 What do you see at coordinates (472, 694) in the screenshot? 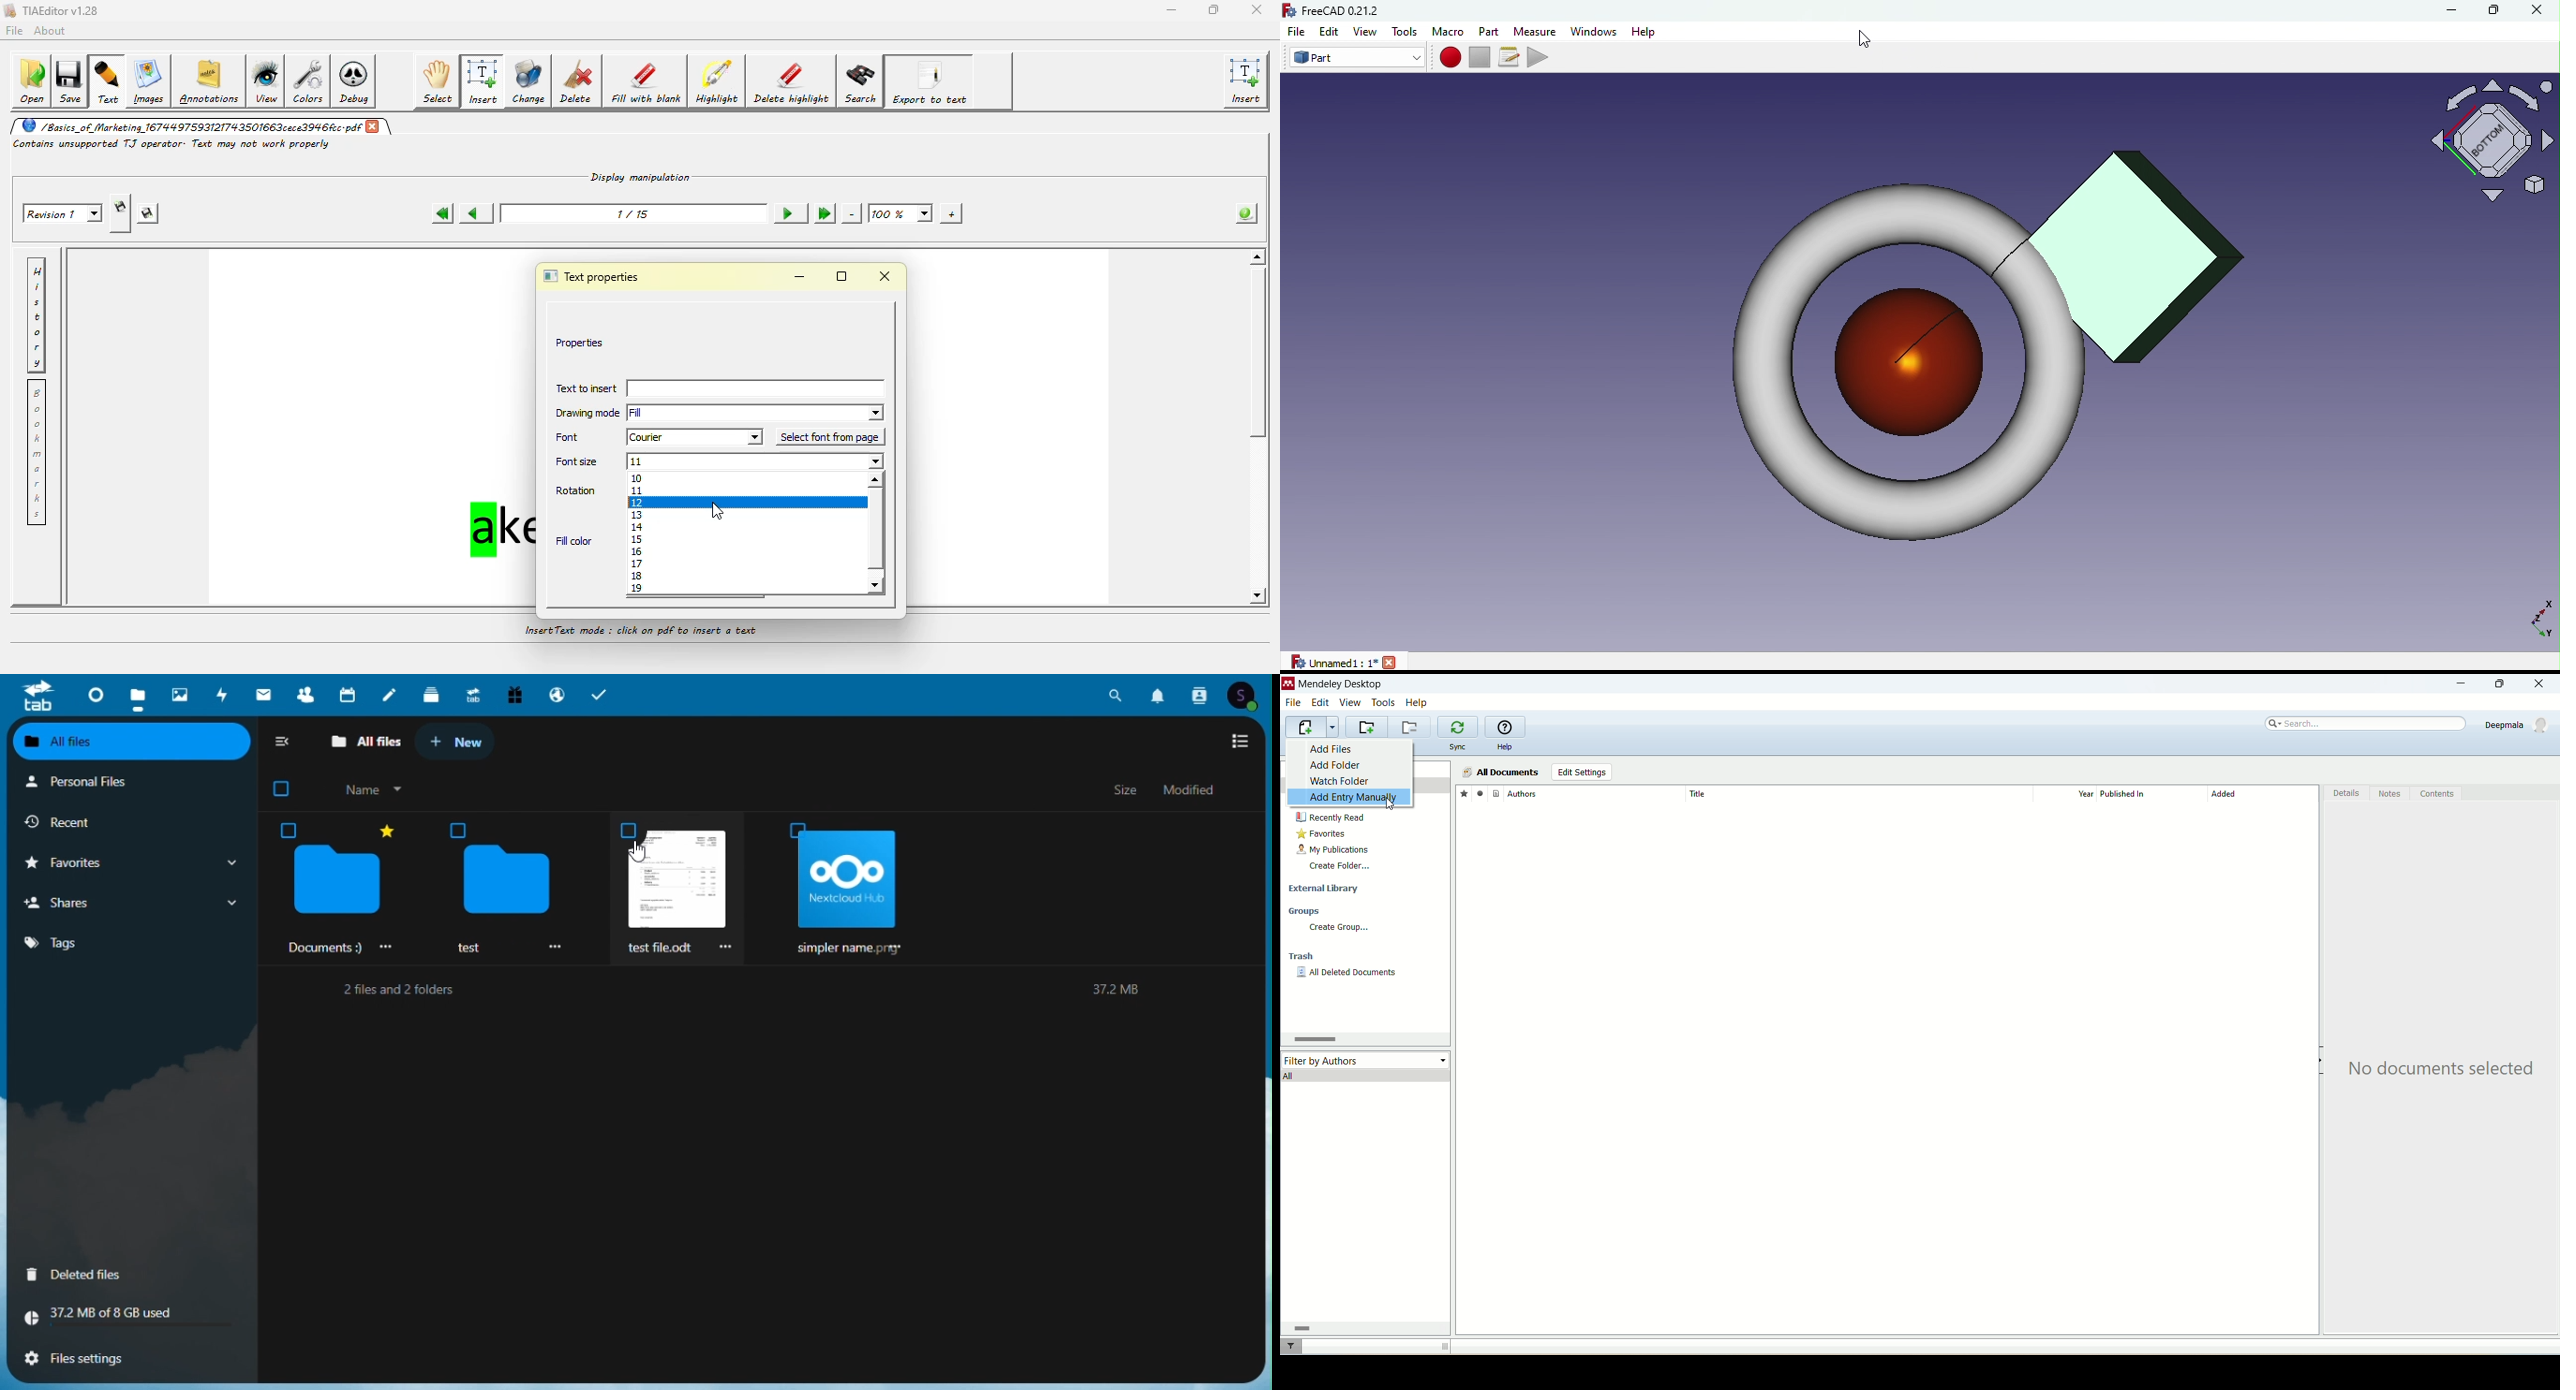
I see `Upgrade` at bounding box center [472, 694].